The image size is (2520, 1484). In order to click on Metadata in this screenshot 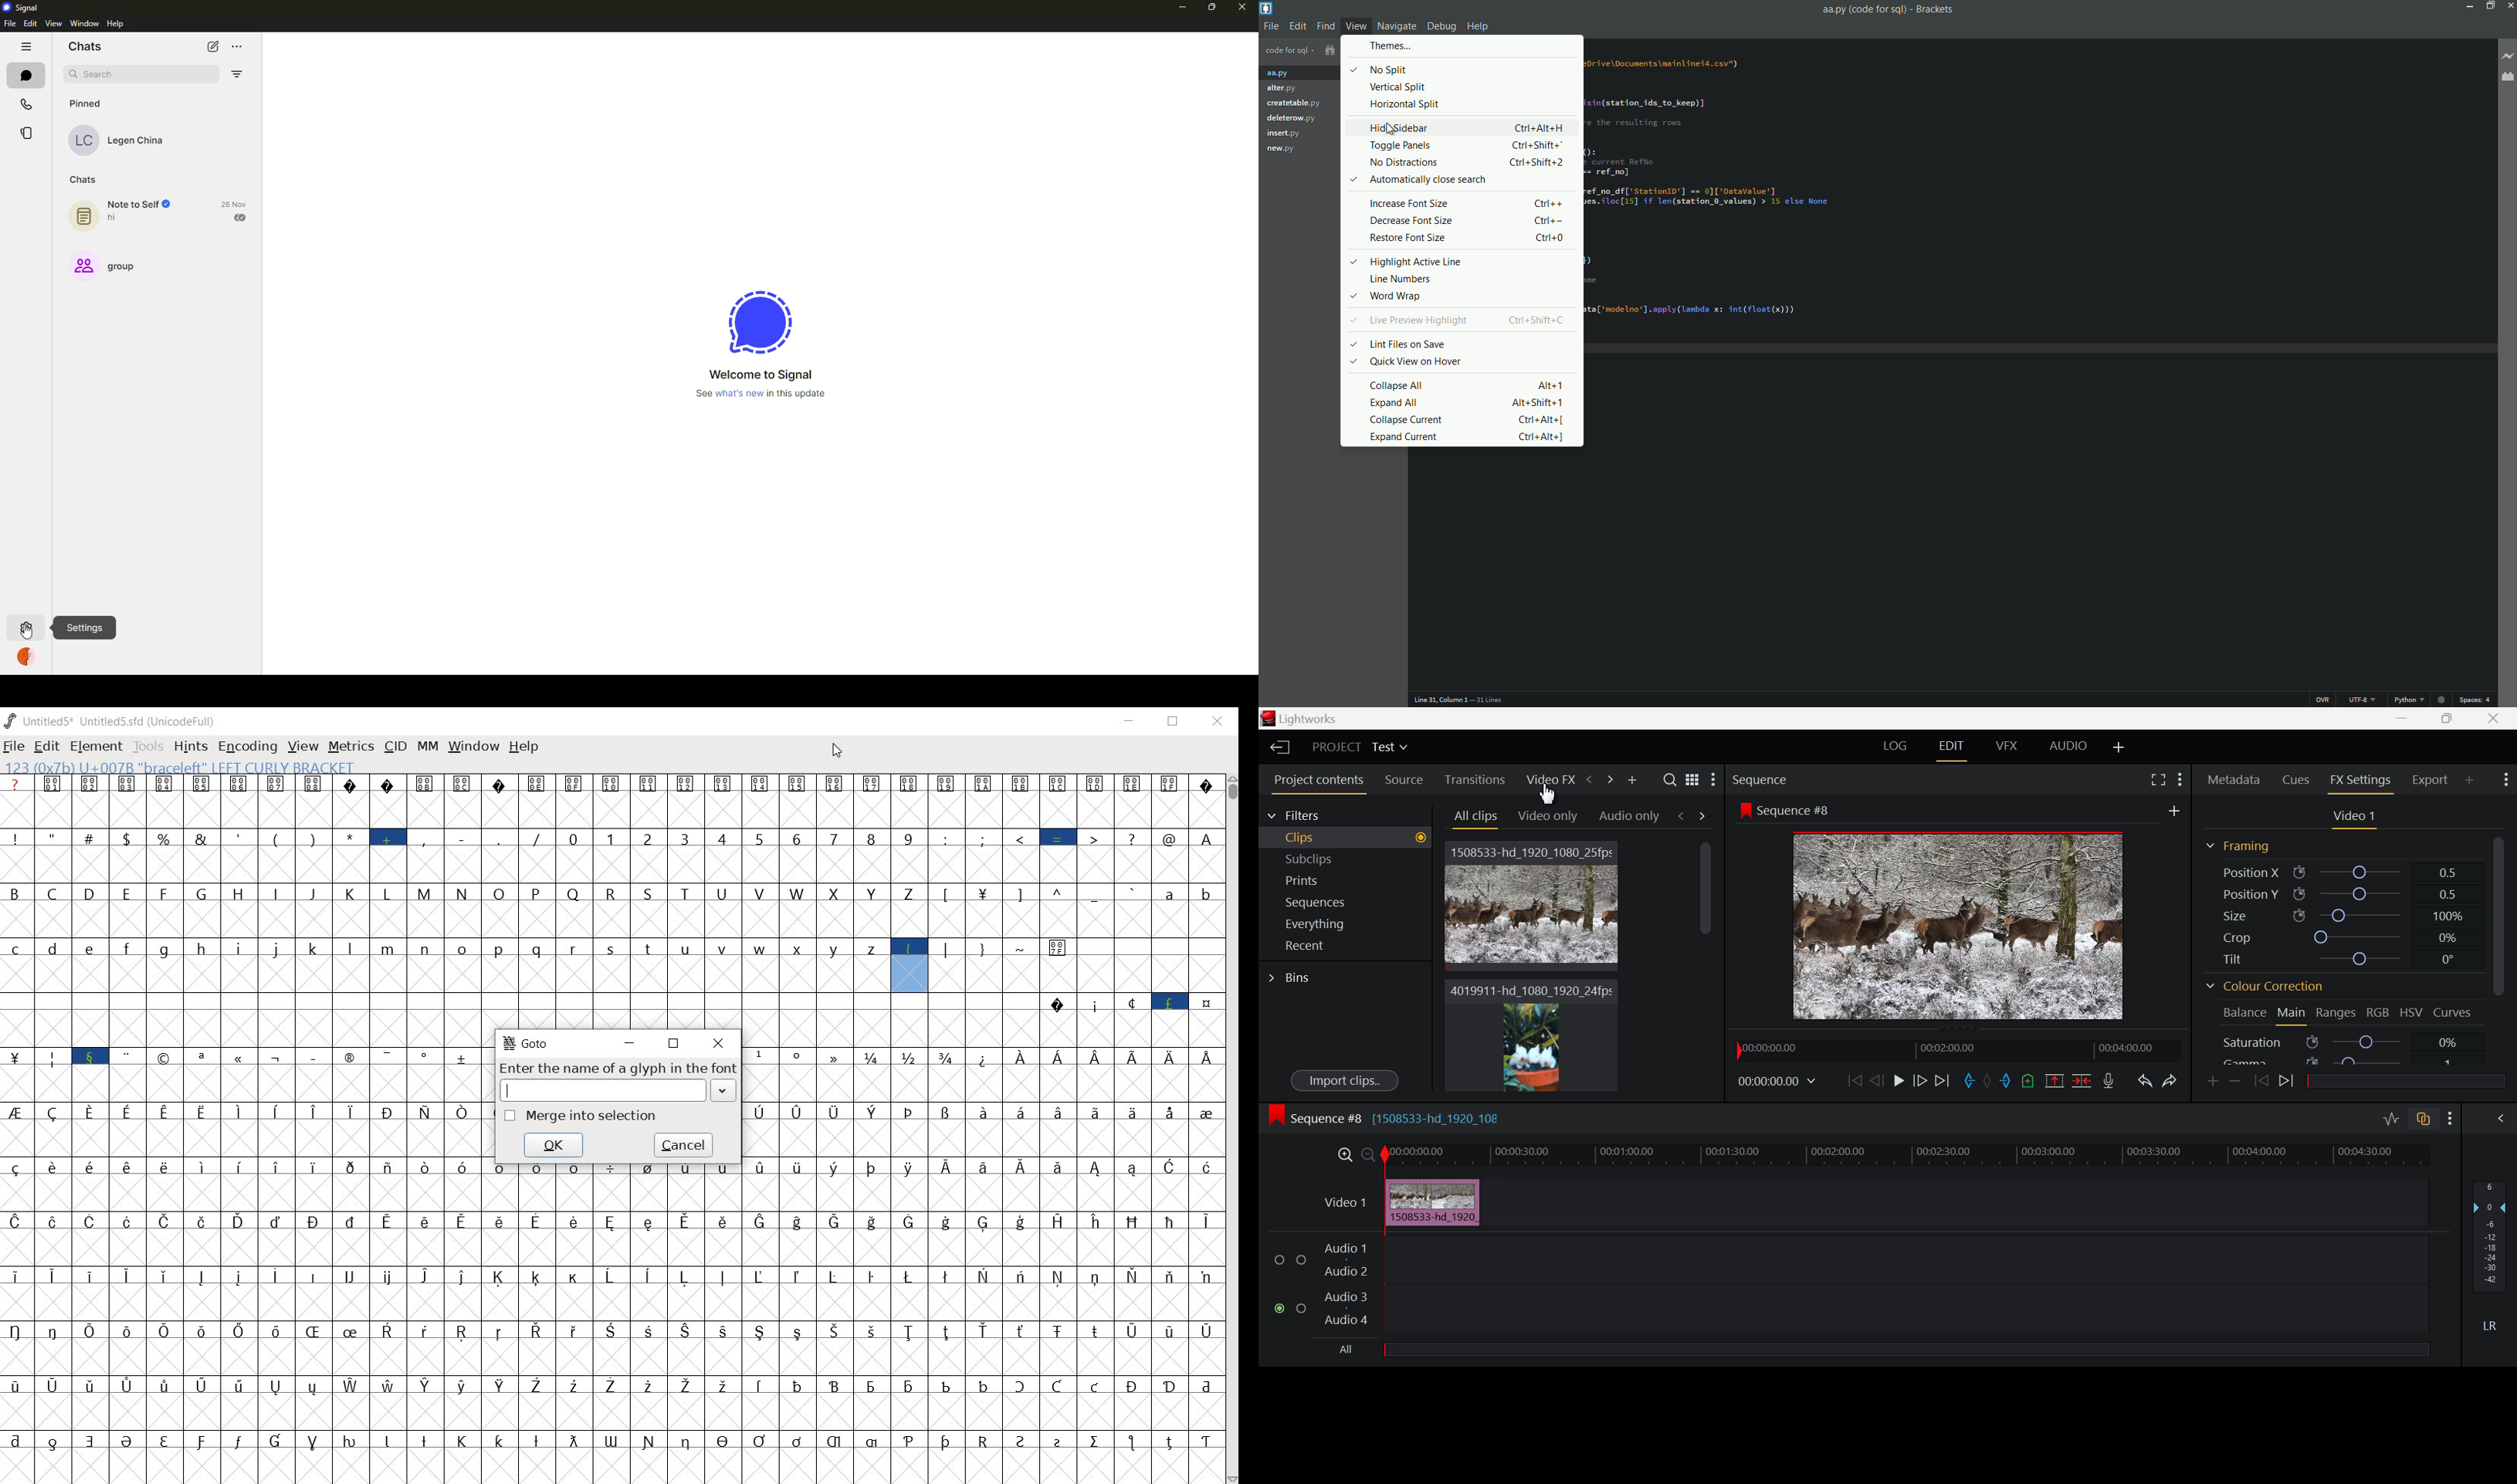, I will do `click(2233, 781)`.